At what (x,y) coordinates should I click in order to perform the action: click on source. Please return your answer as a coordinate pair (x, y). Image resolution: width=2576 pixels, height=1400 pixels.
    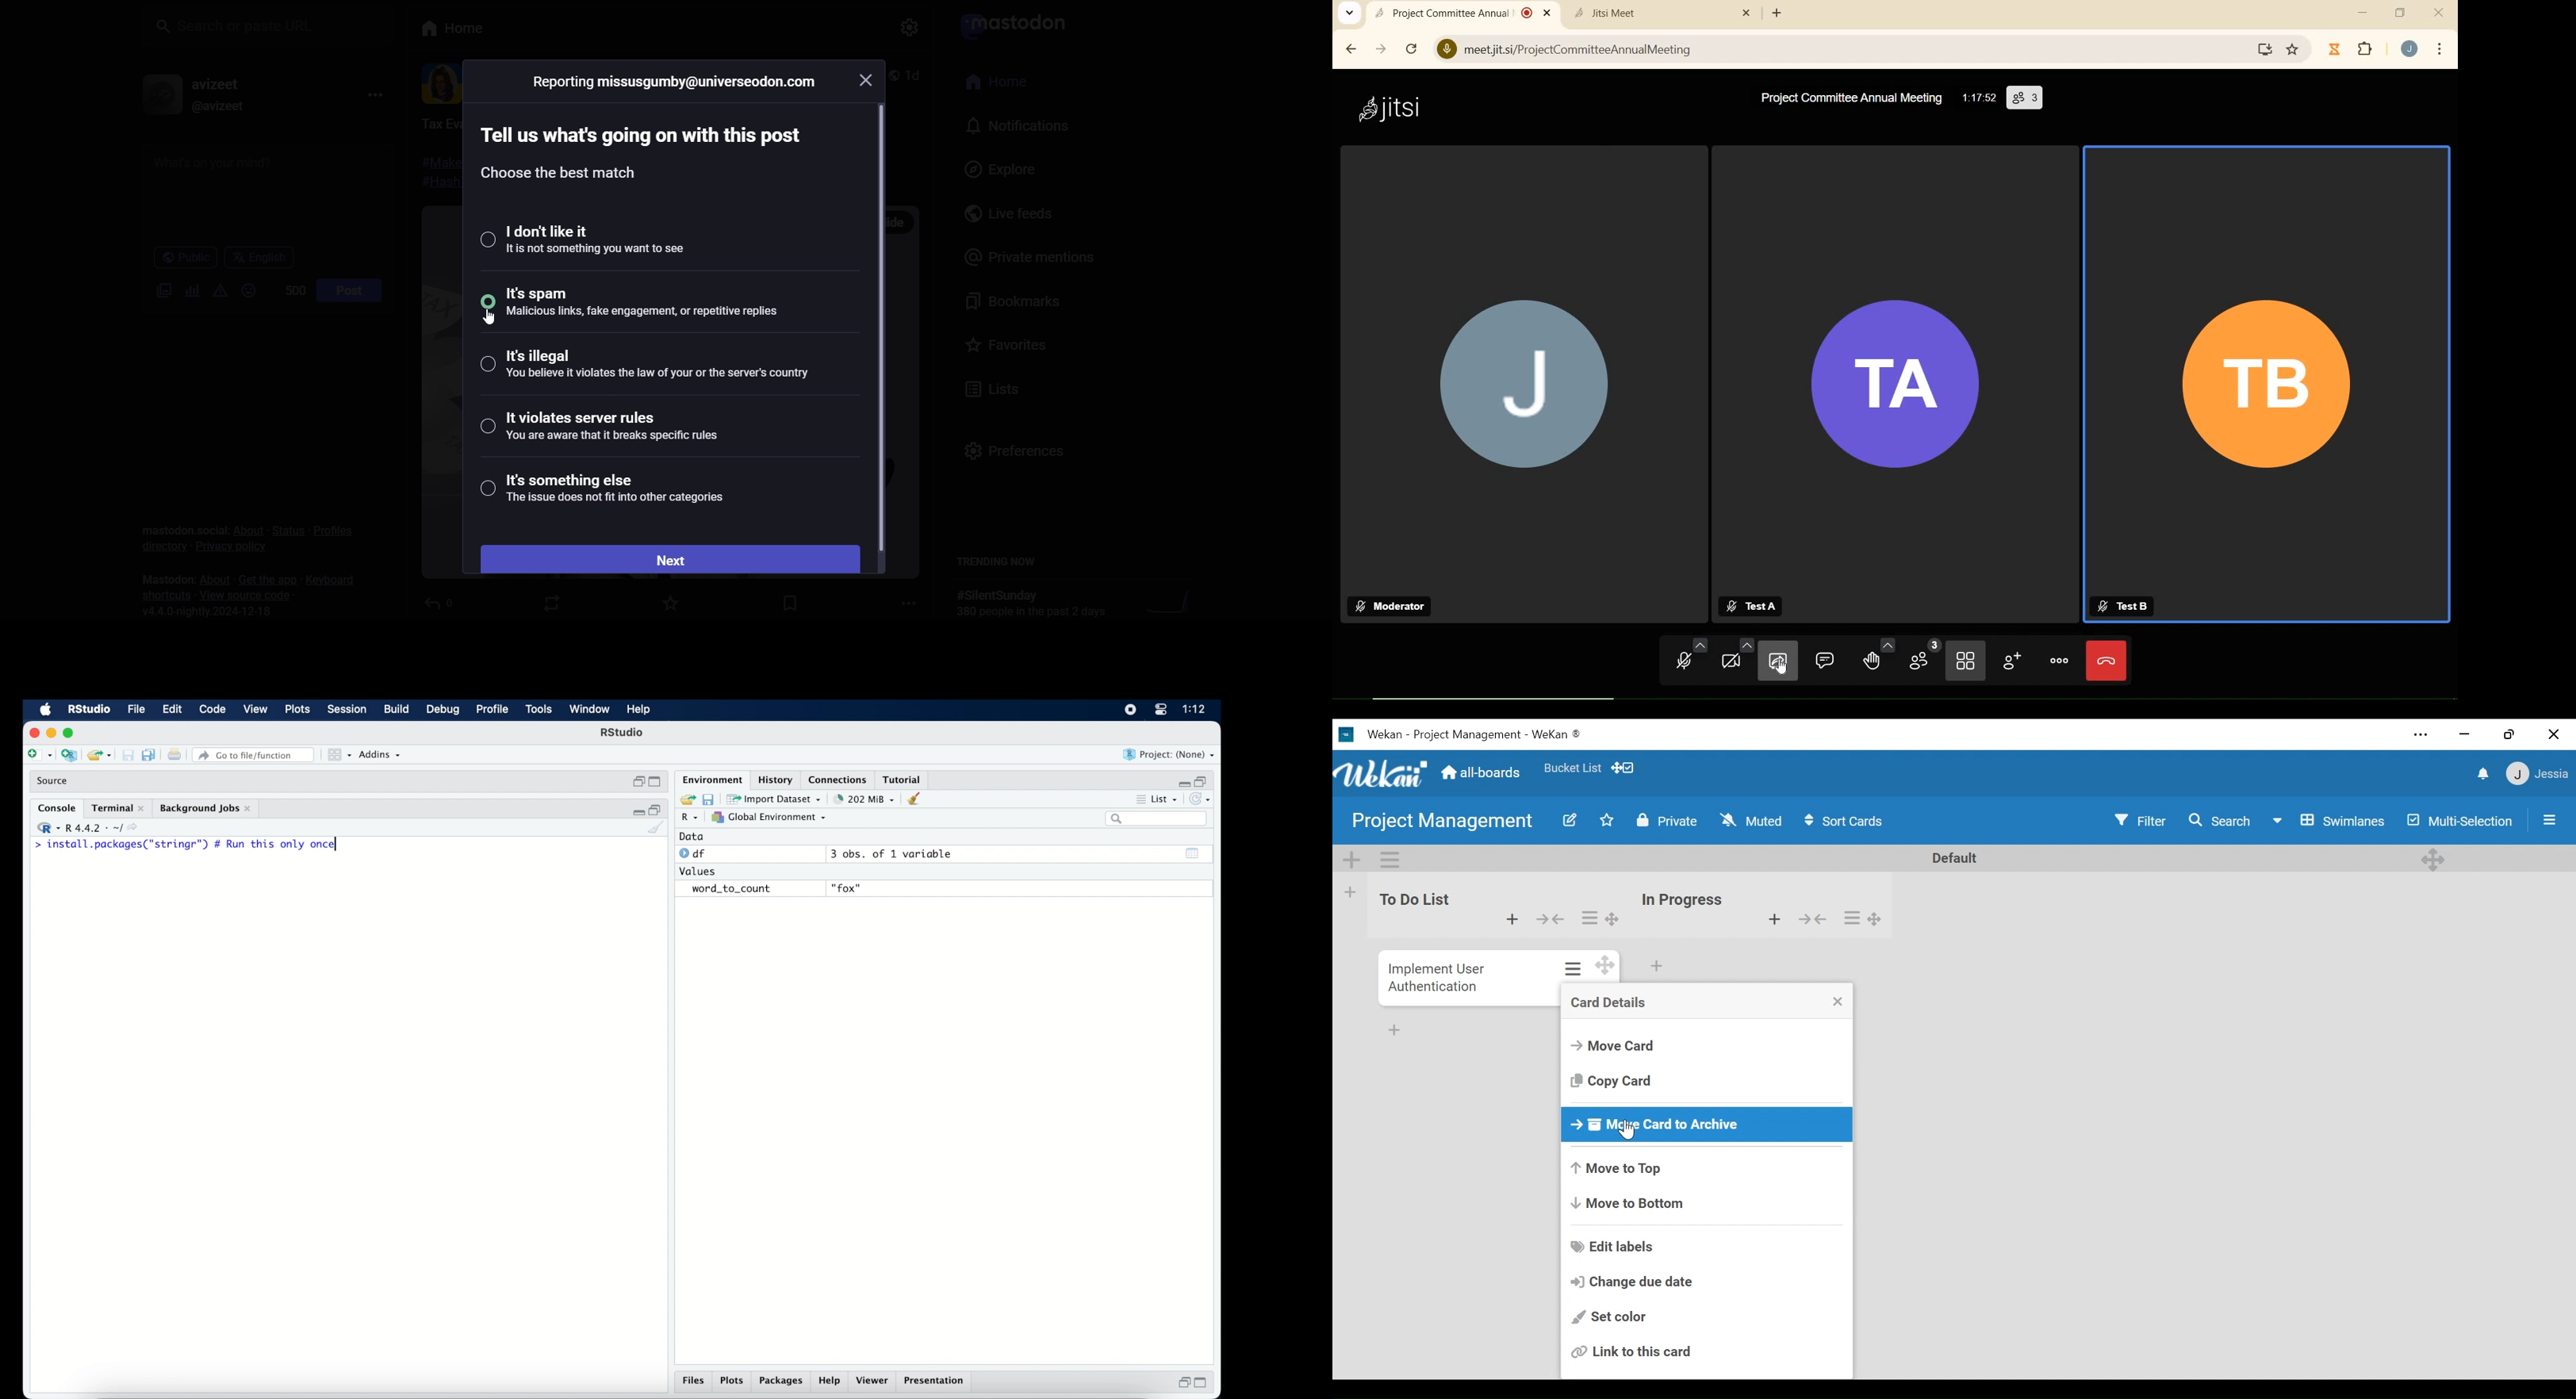
    Looking at the image, I should click on (54, 781).